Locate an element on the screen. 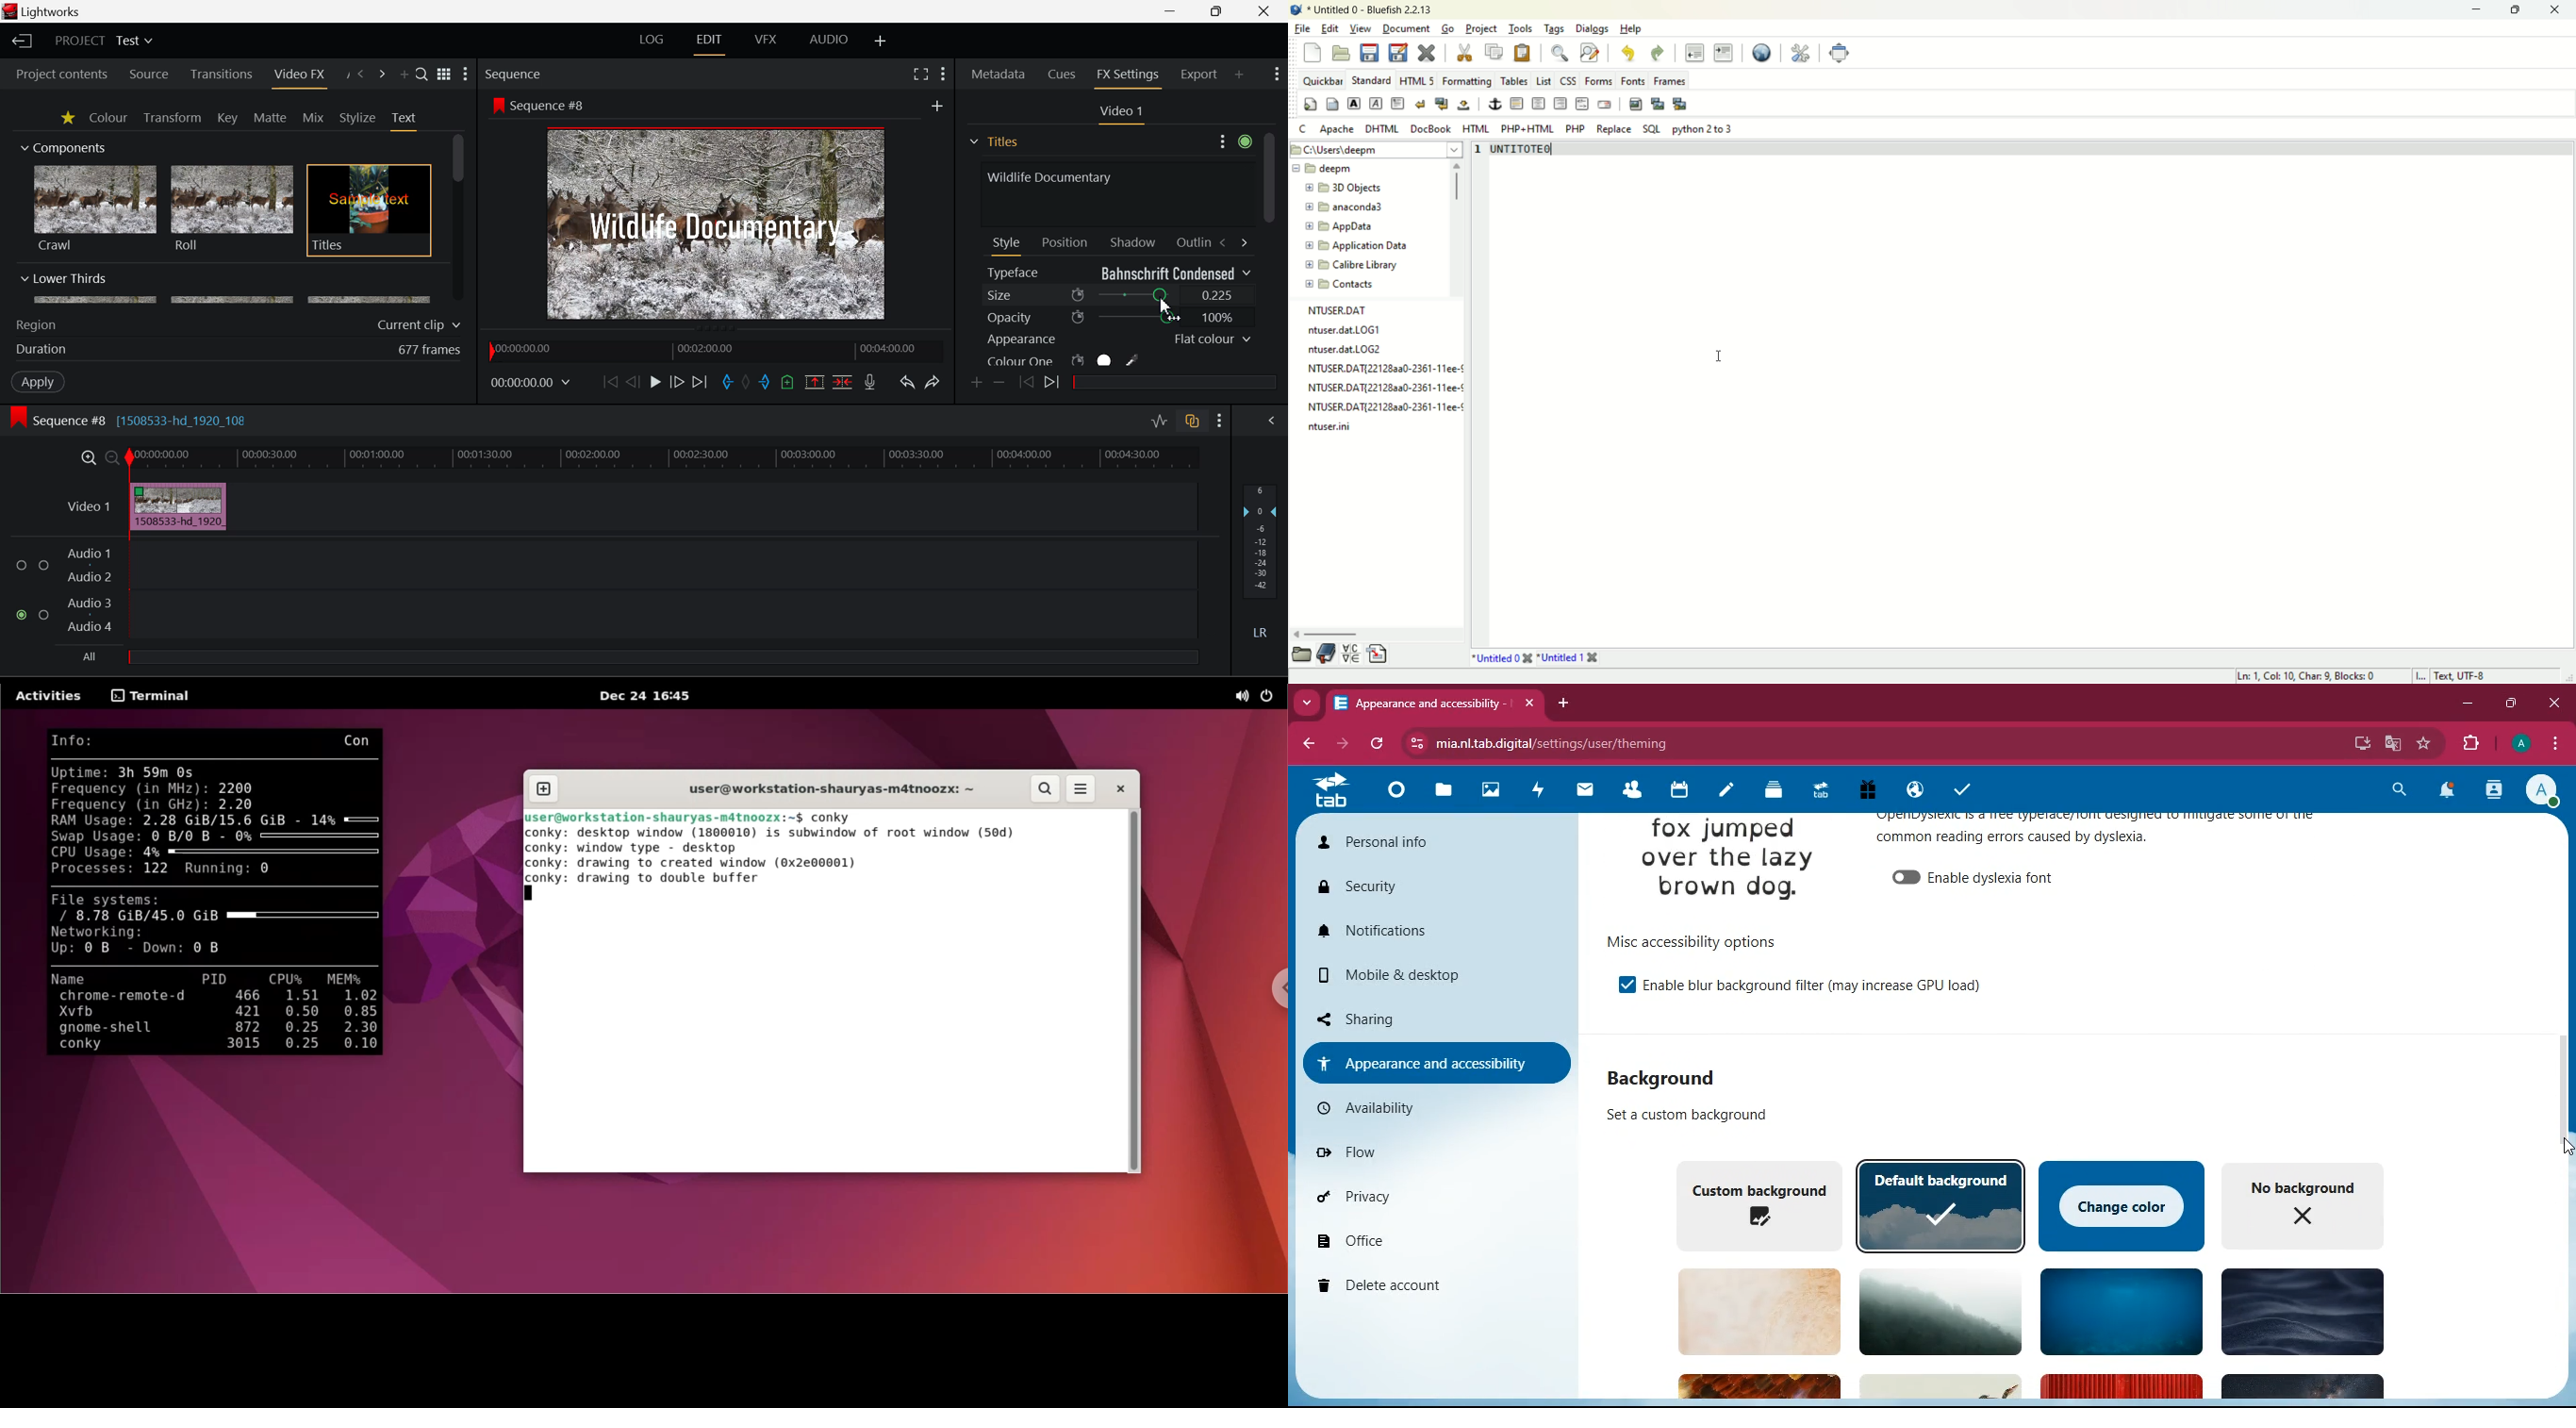  activity is located at coordinates (1539, 791).